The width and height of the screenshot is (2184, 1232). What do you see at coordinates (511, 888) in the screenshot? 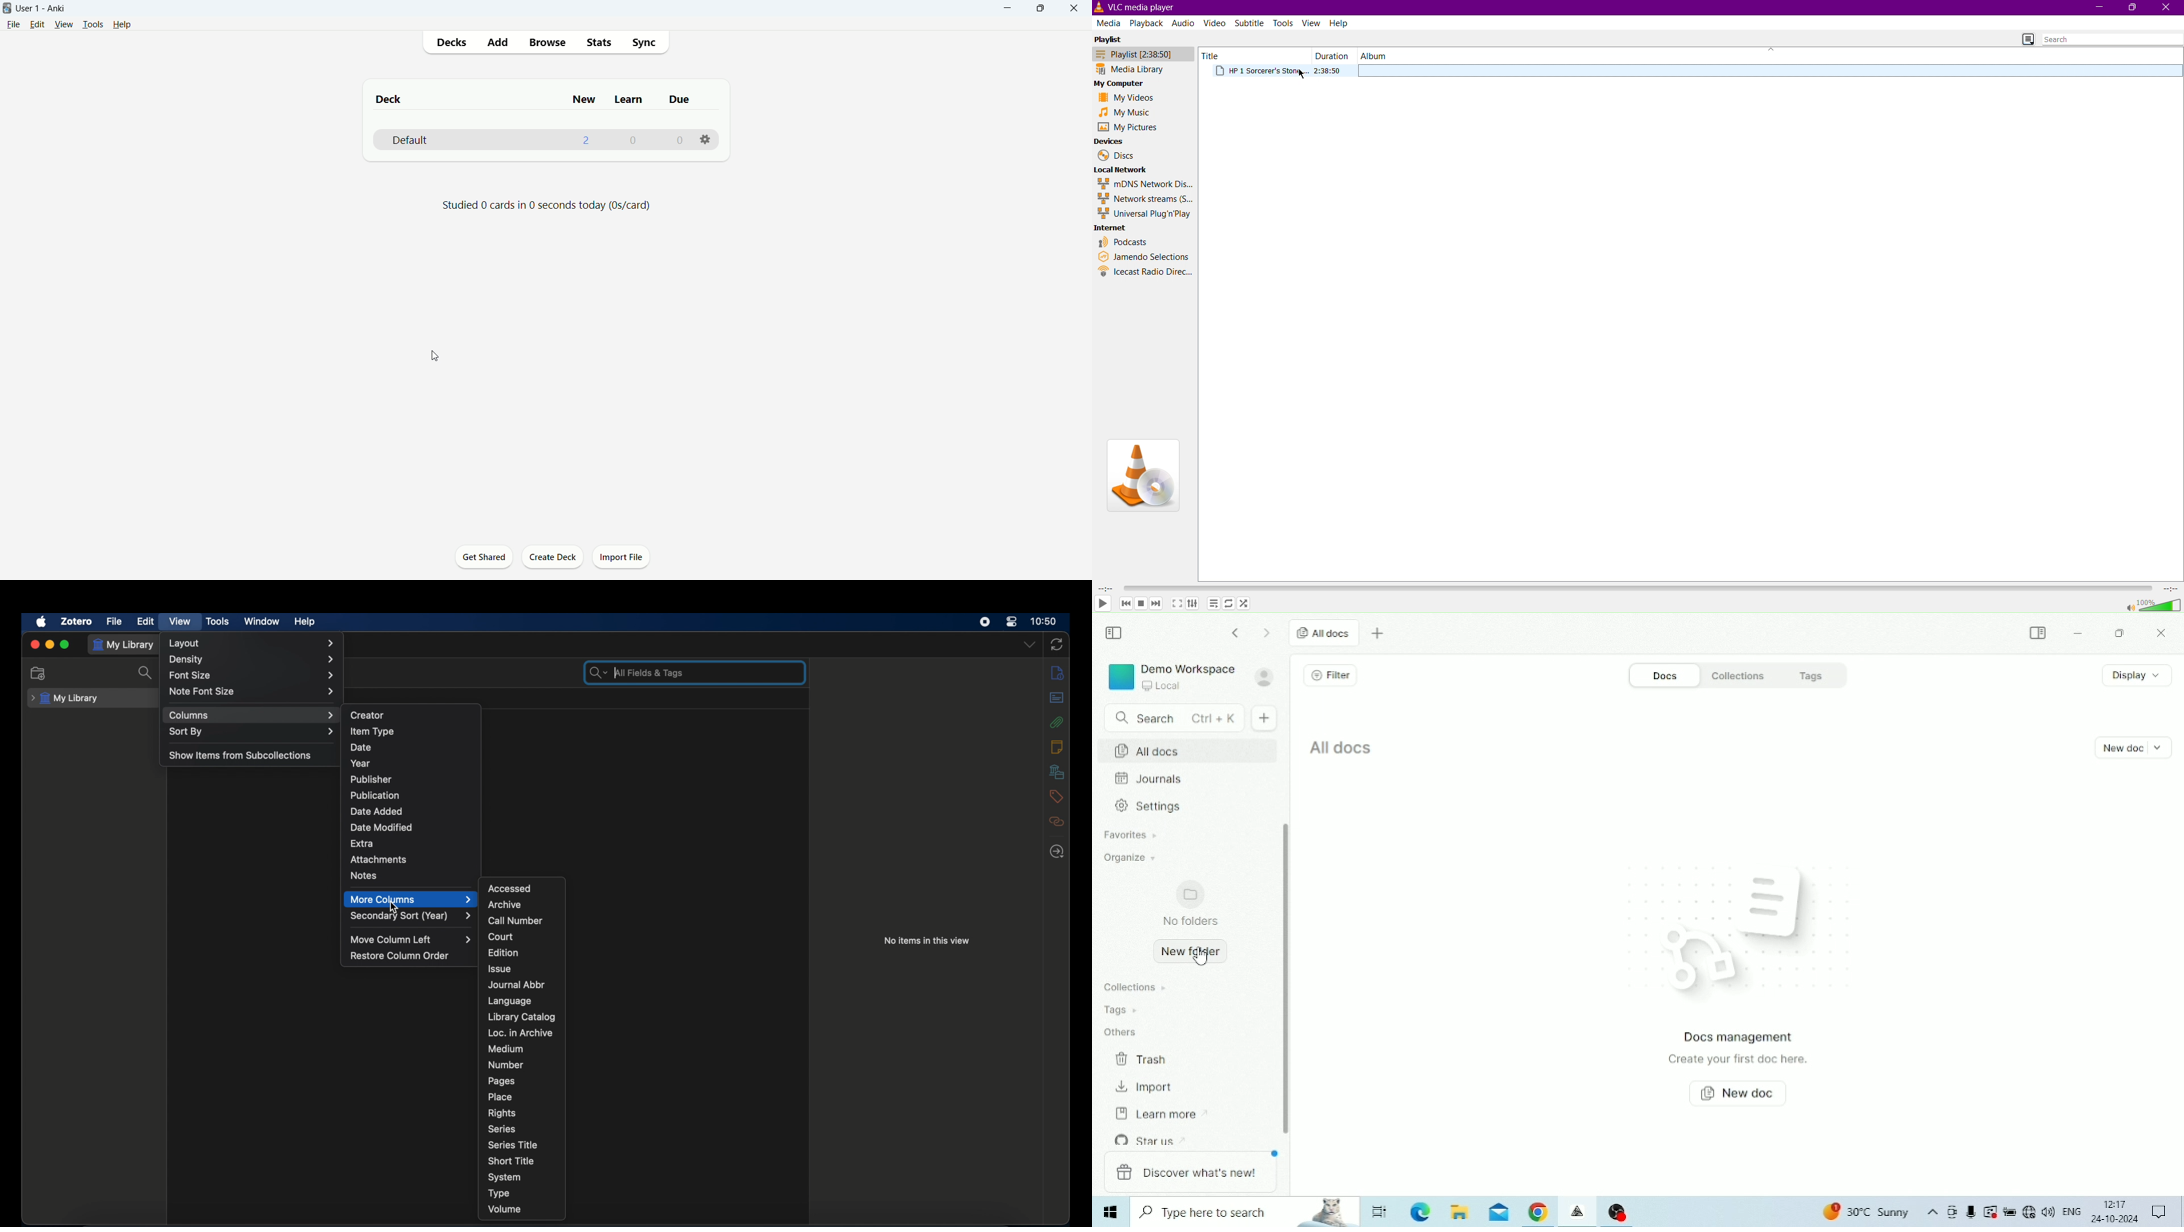
I see `accessed` at bounding box center [511, 888].